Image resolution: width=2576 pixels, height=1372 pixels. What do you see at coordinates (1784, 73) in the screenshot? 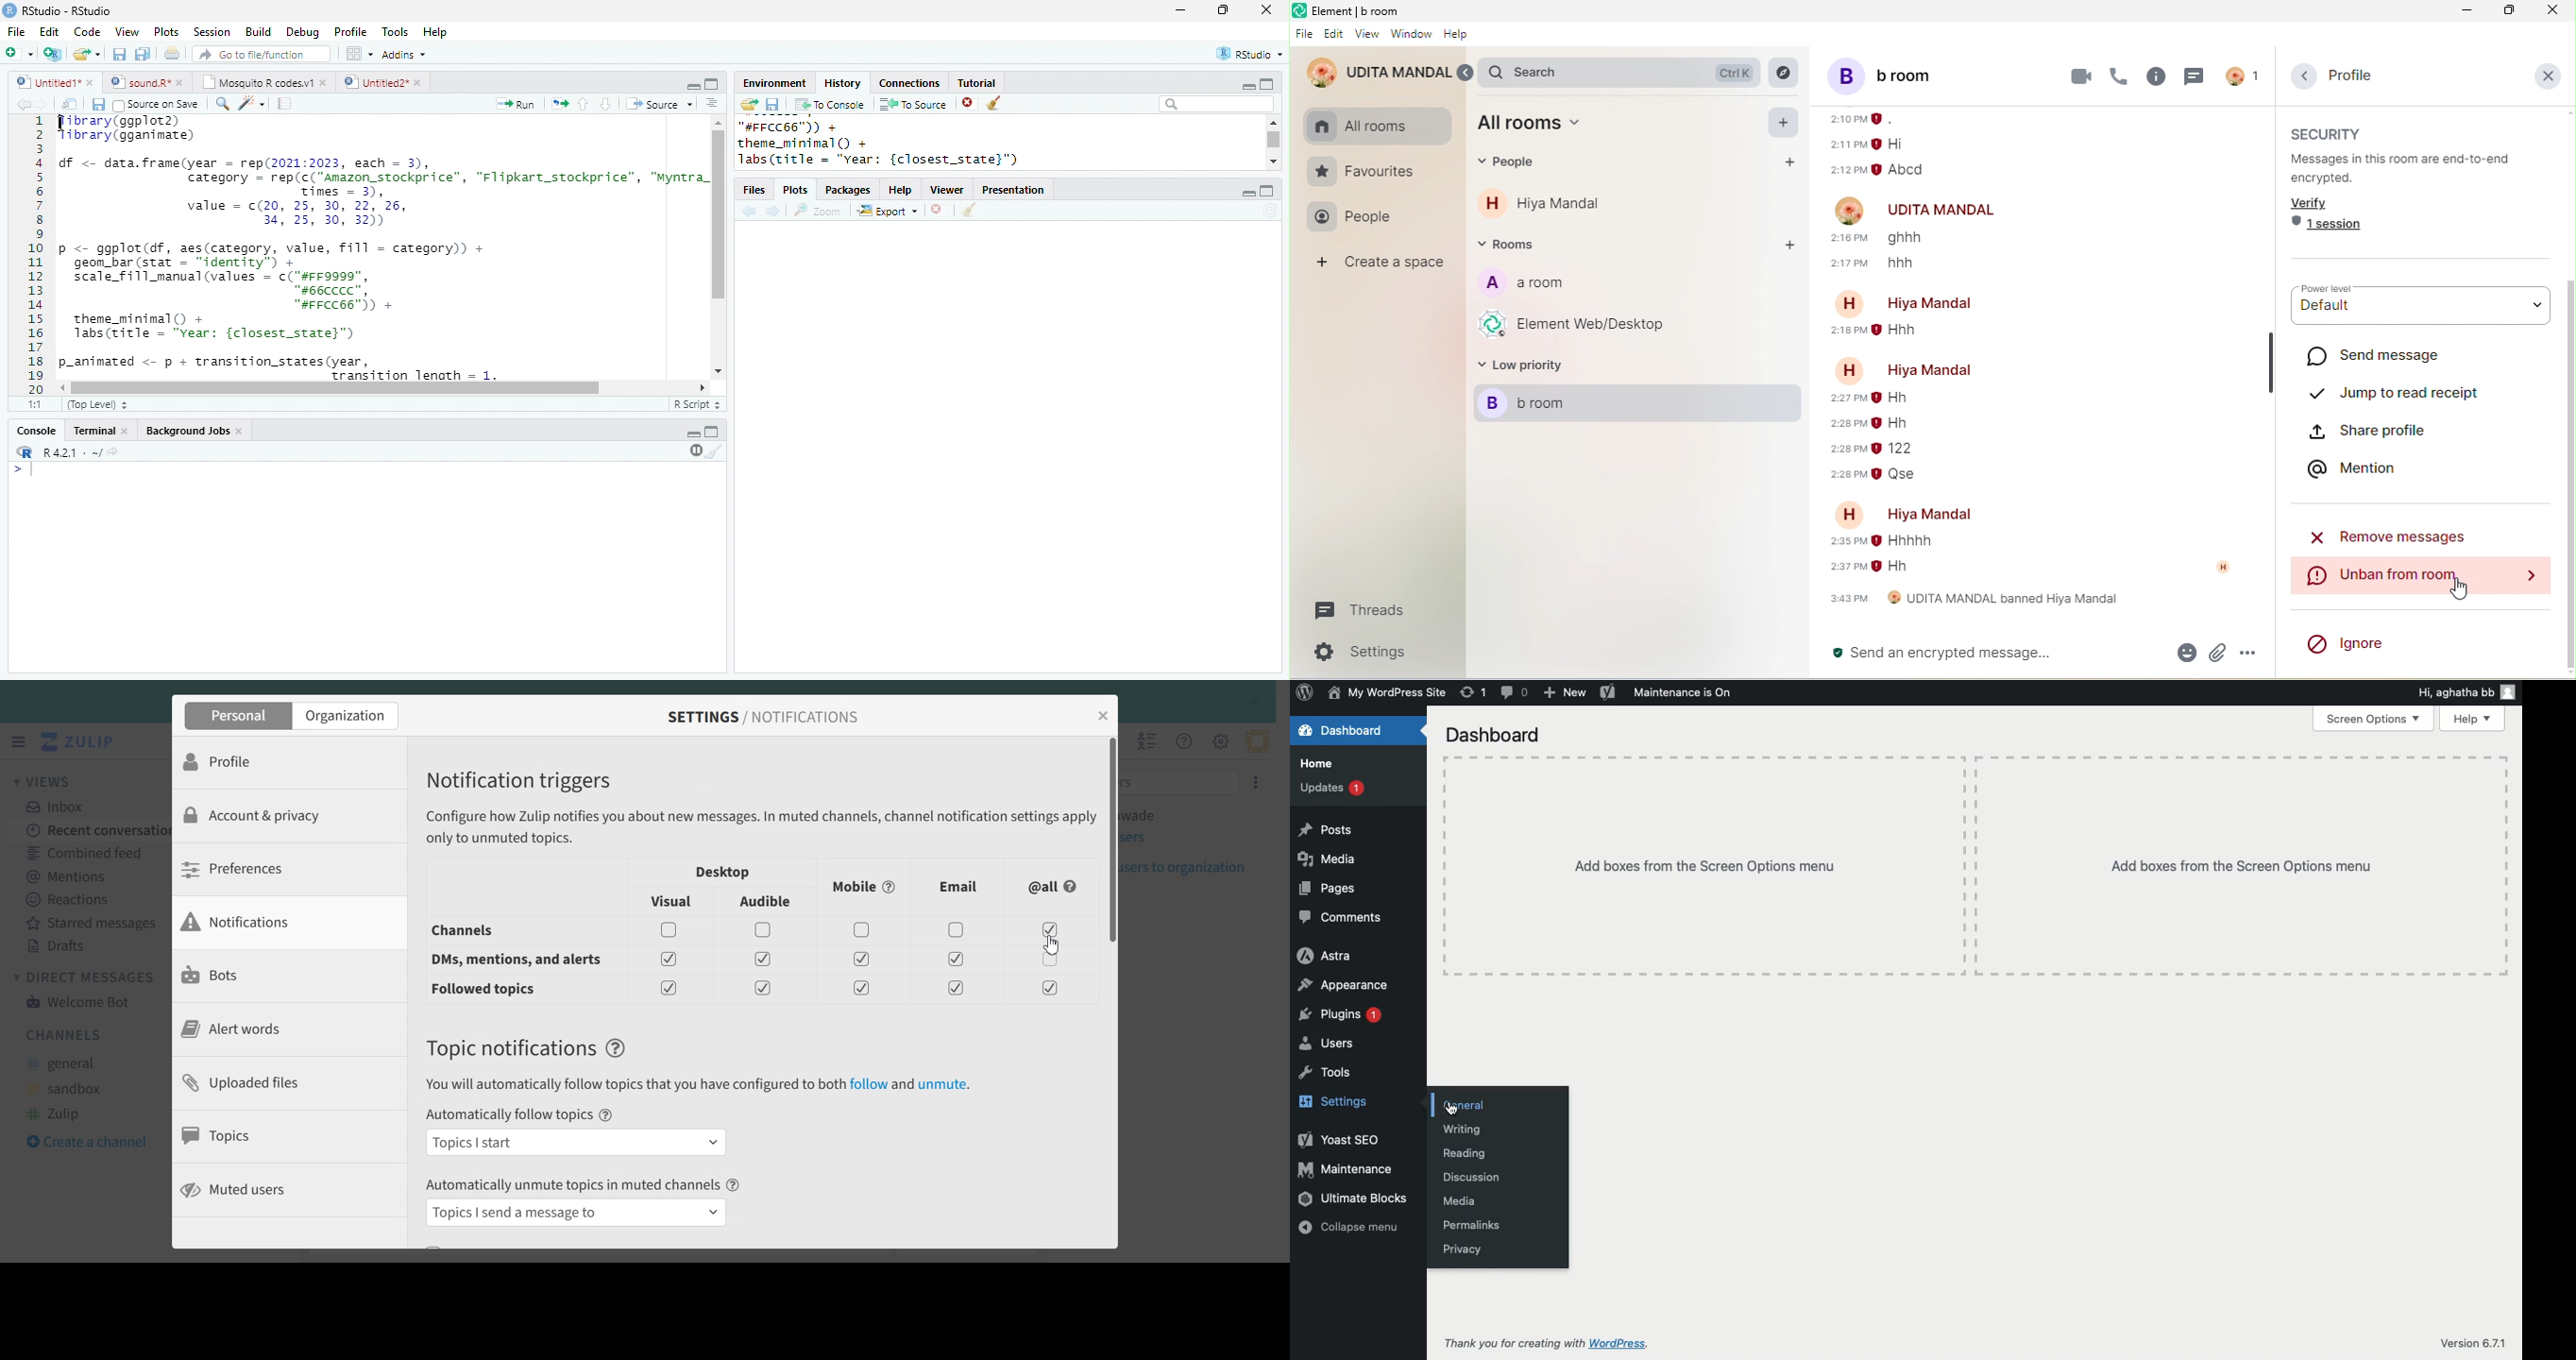
I see `explore` at bounding box center [1784, 73].